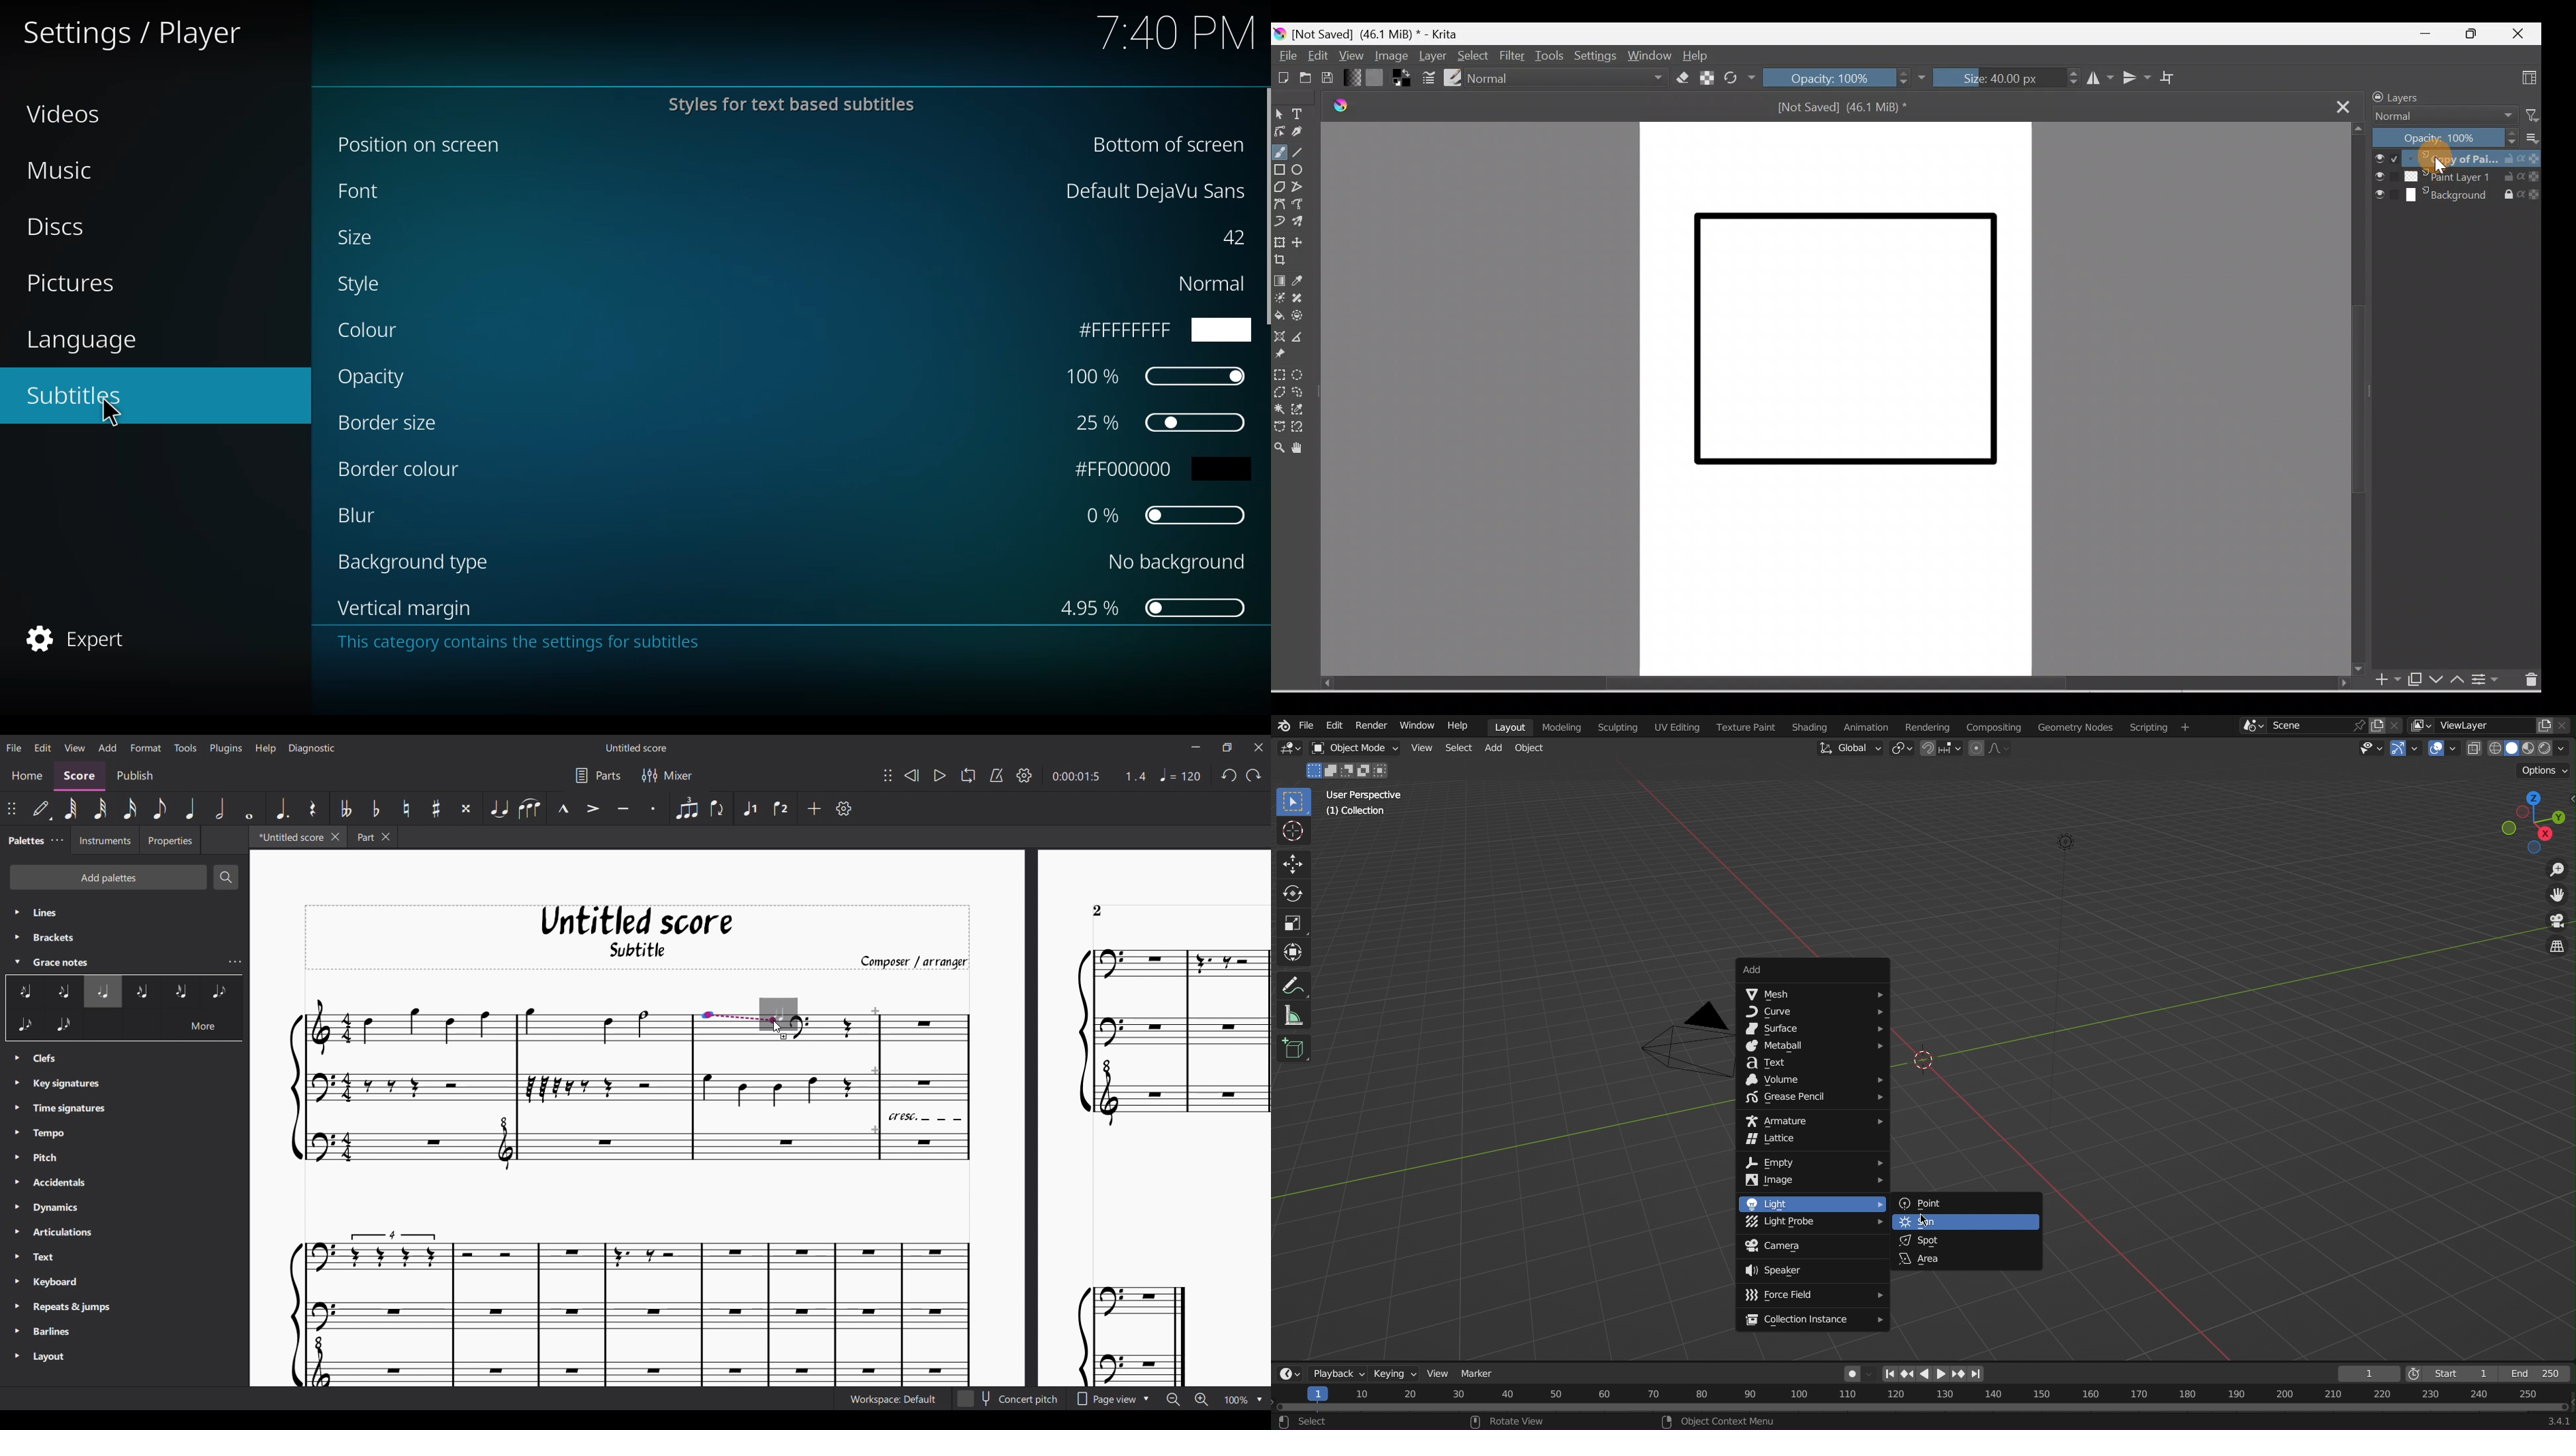 This screenshot has height=1456, width=2576. What do you see at coordinates (1295, 895) in the screenshot?
I see `Rotate` at bounding box center [1295, 895].